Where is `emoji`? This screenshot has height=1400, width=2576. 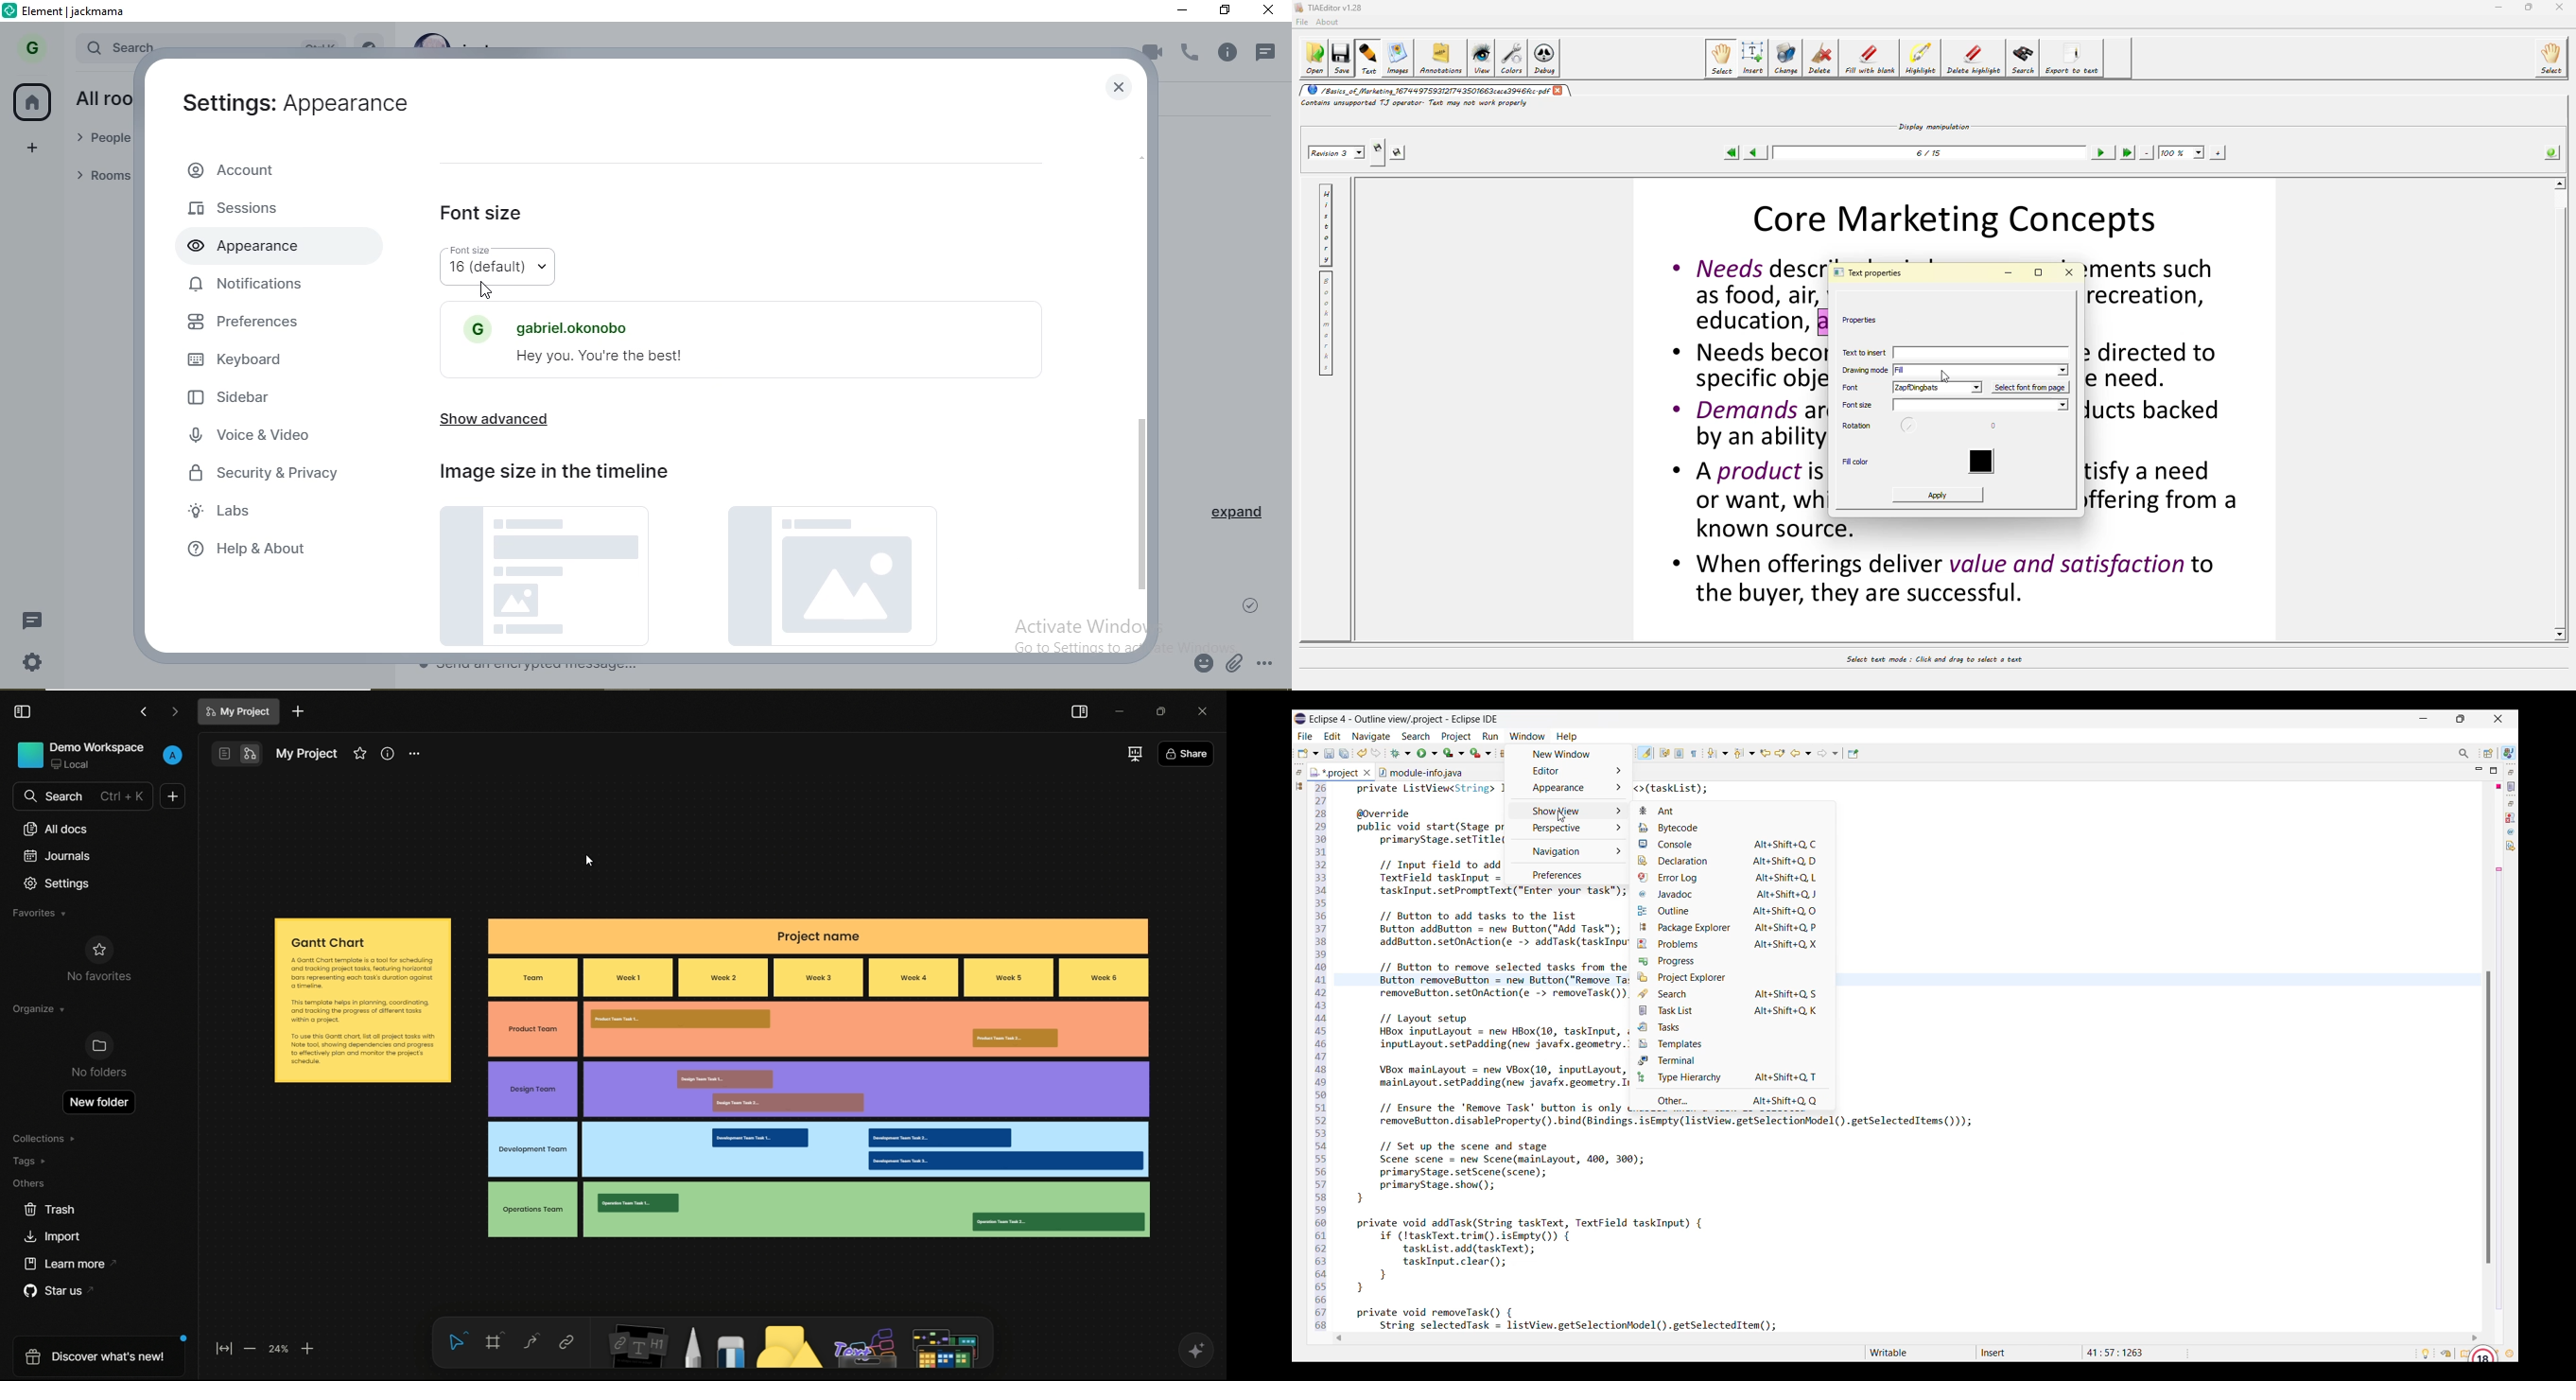
emoji is located at coordinates (1205, 665).